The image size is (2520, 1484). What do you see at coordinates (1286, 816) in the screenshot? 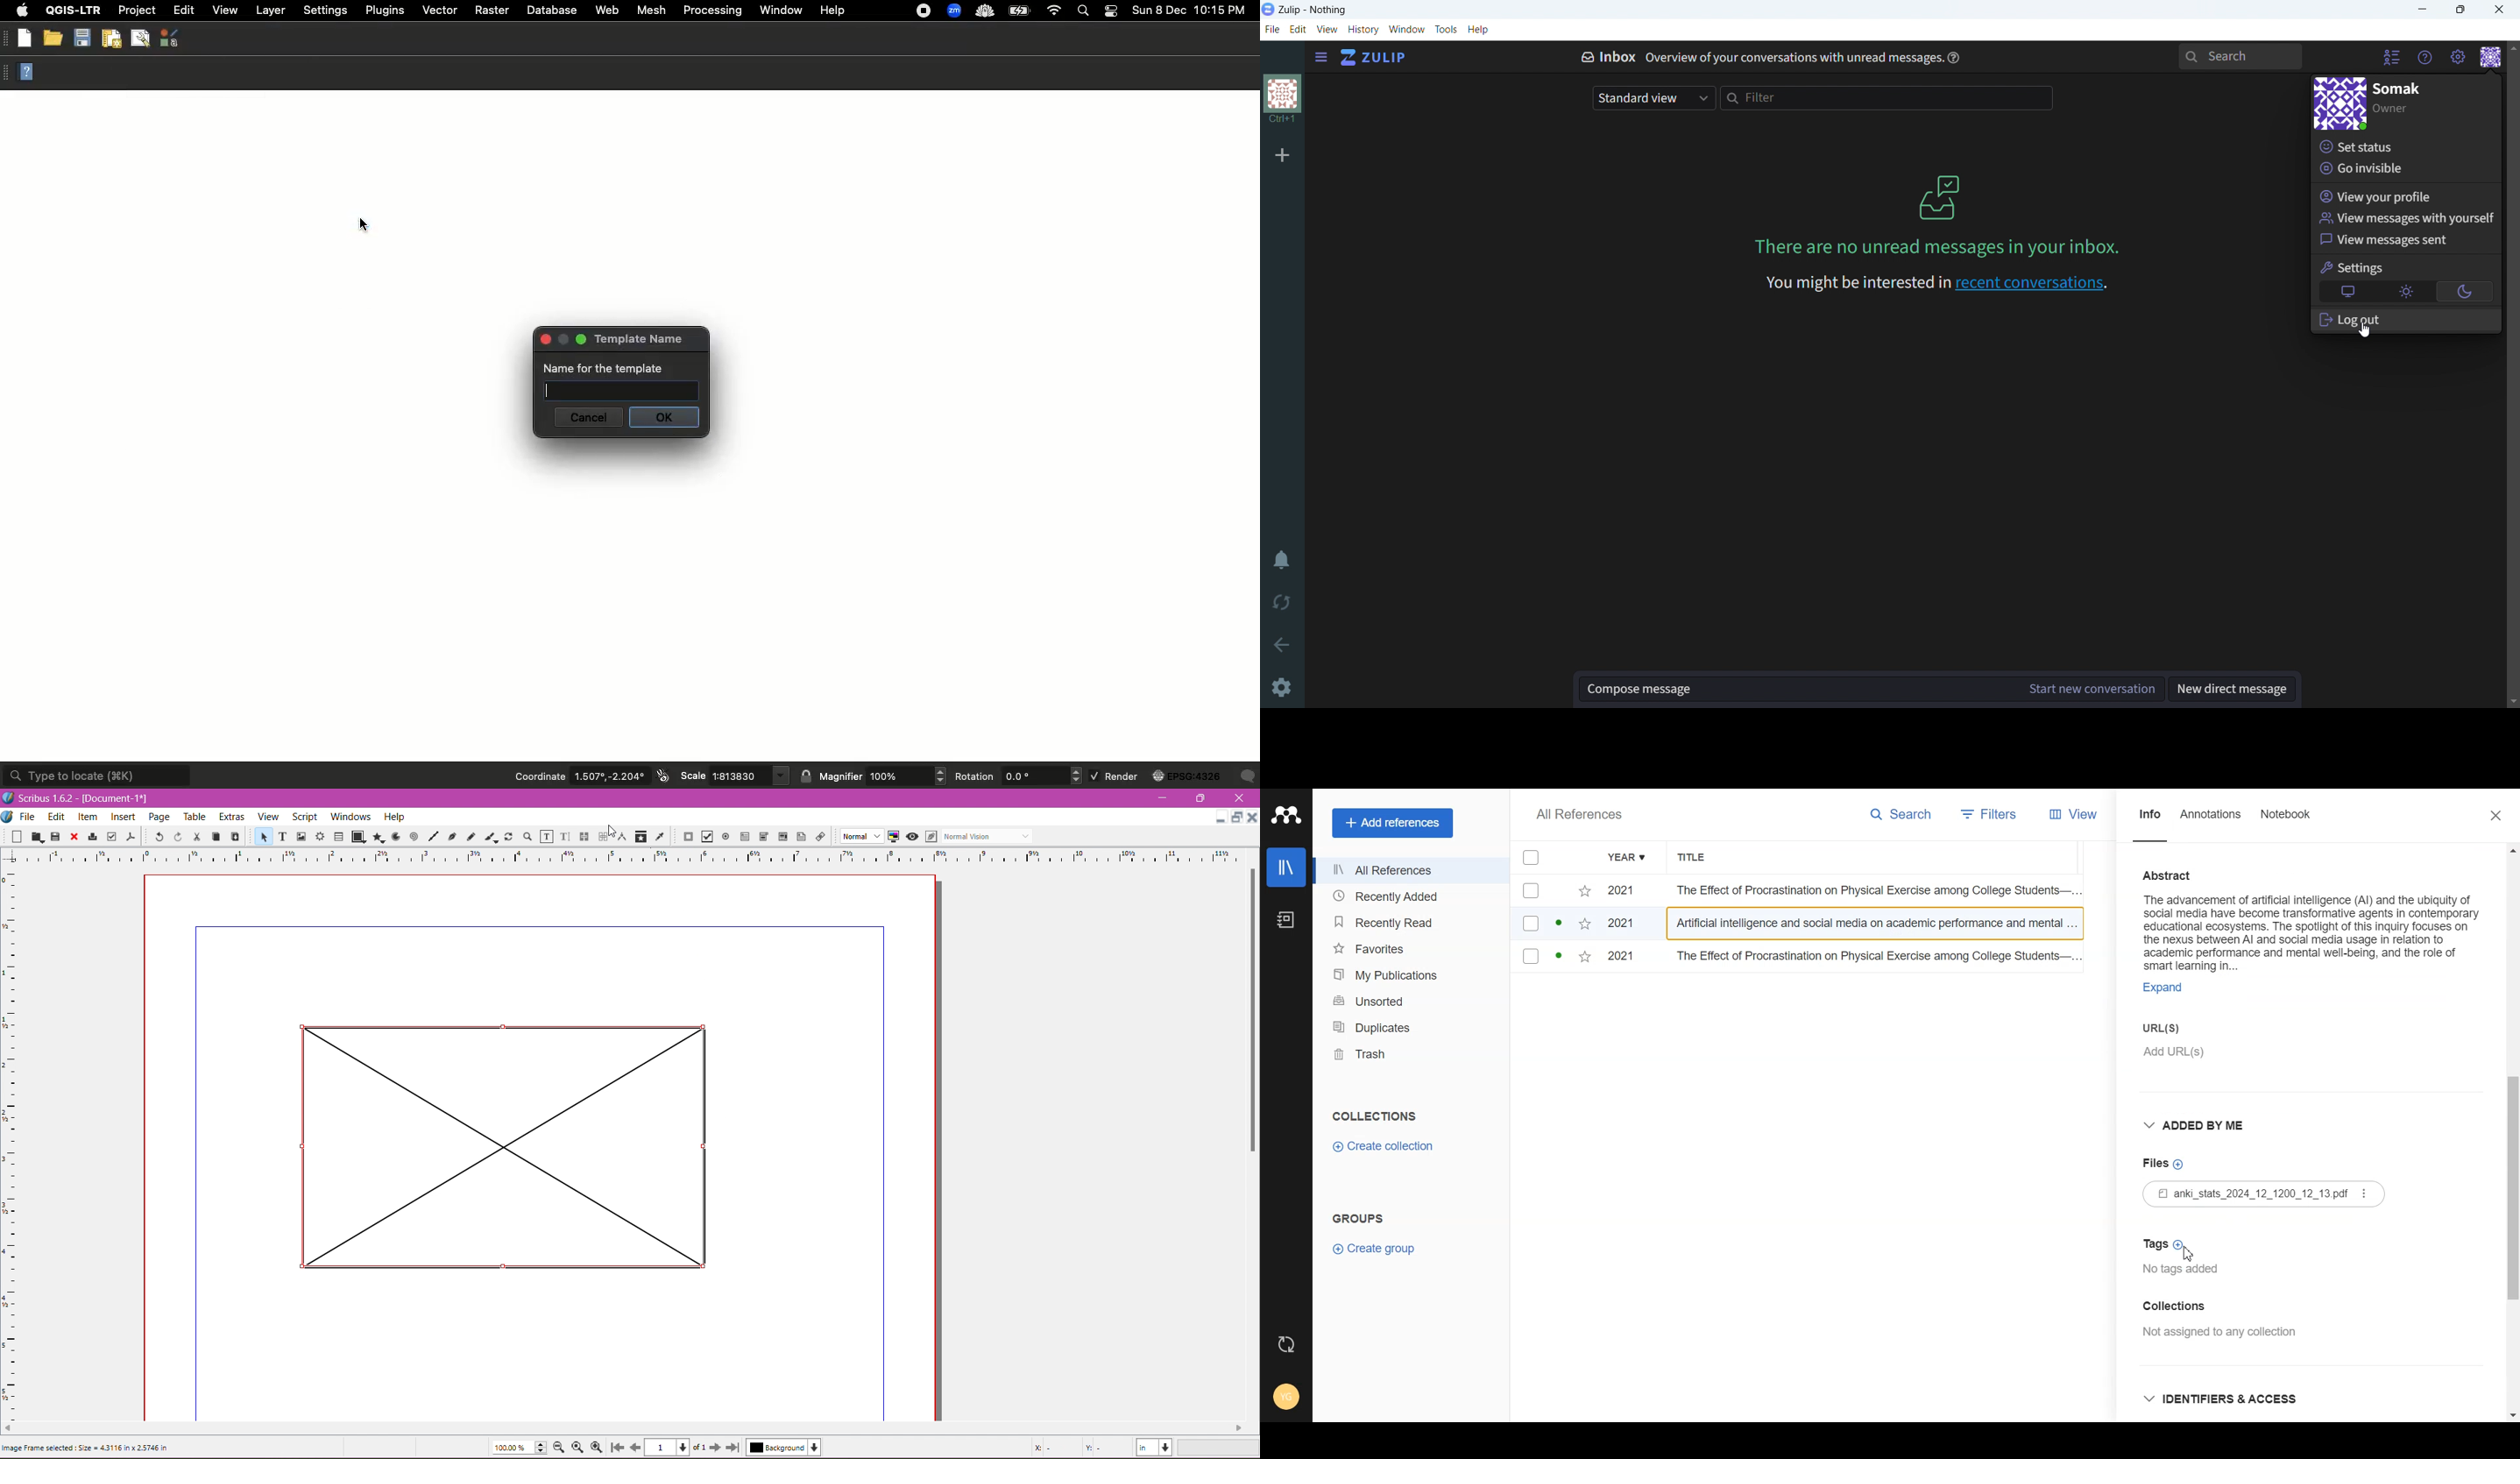
I see `Logo` at bounding box center [1286, 816].